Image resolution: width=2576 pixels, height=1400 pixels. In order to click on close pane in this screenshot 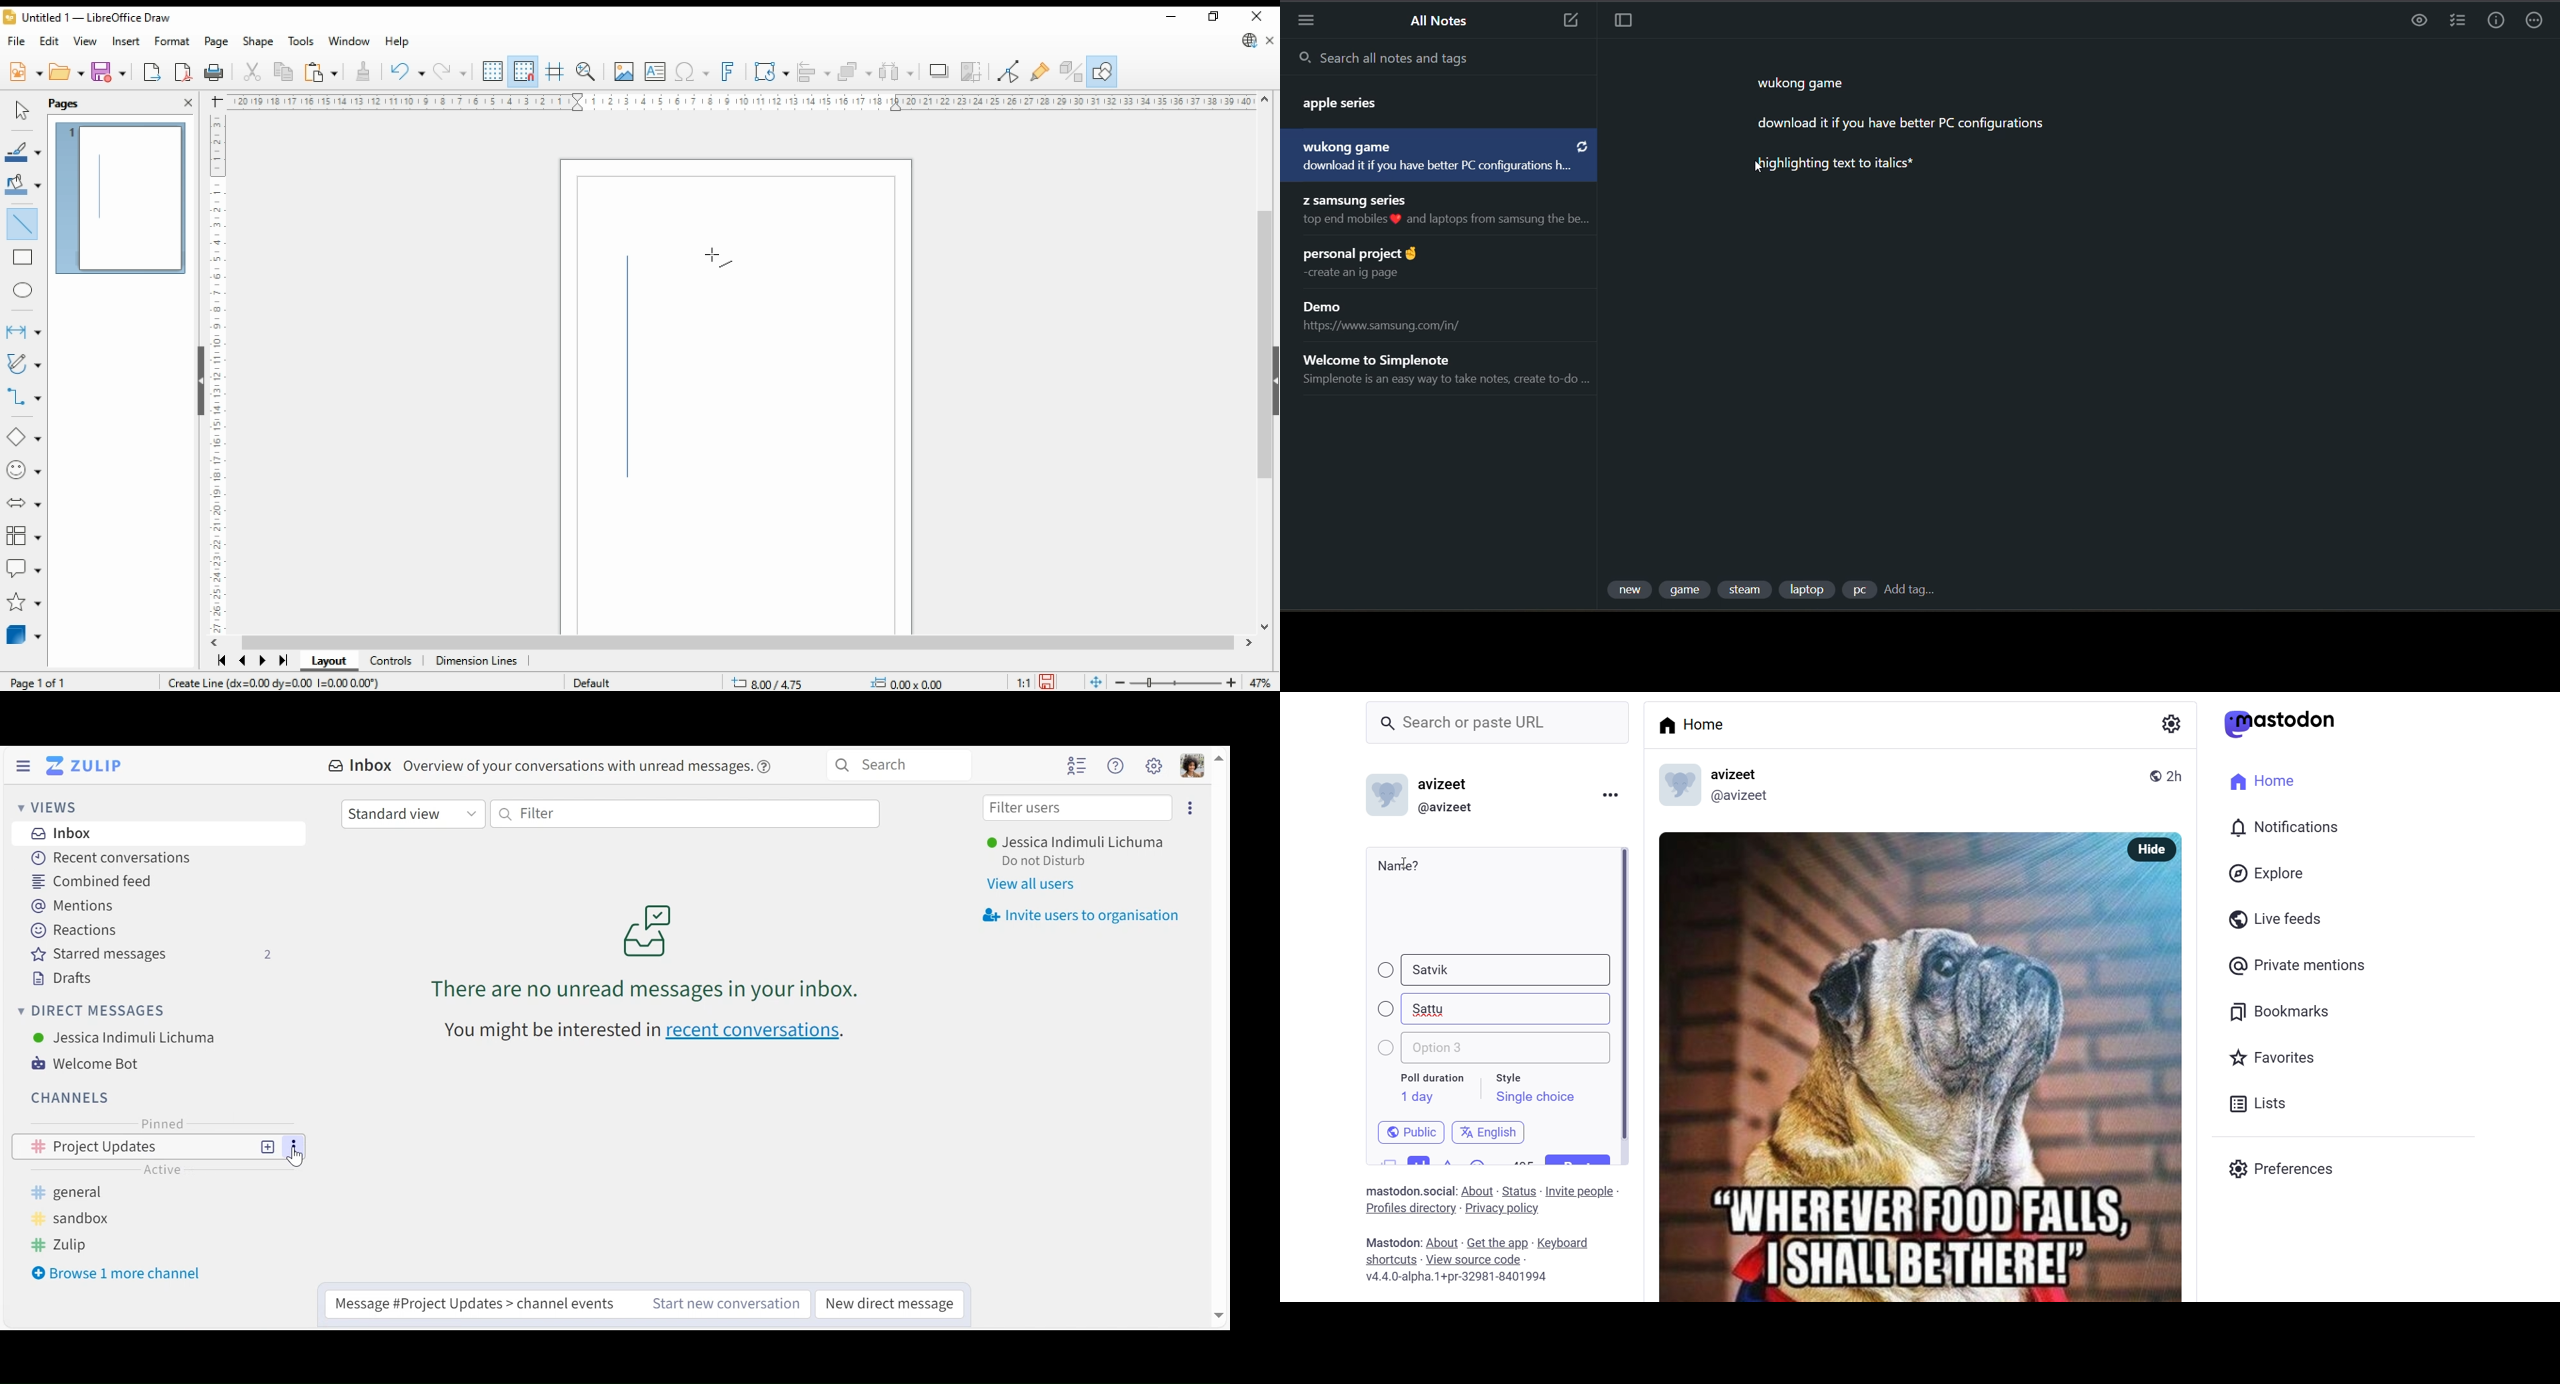, I will do `click(187, 101)`.